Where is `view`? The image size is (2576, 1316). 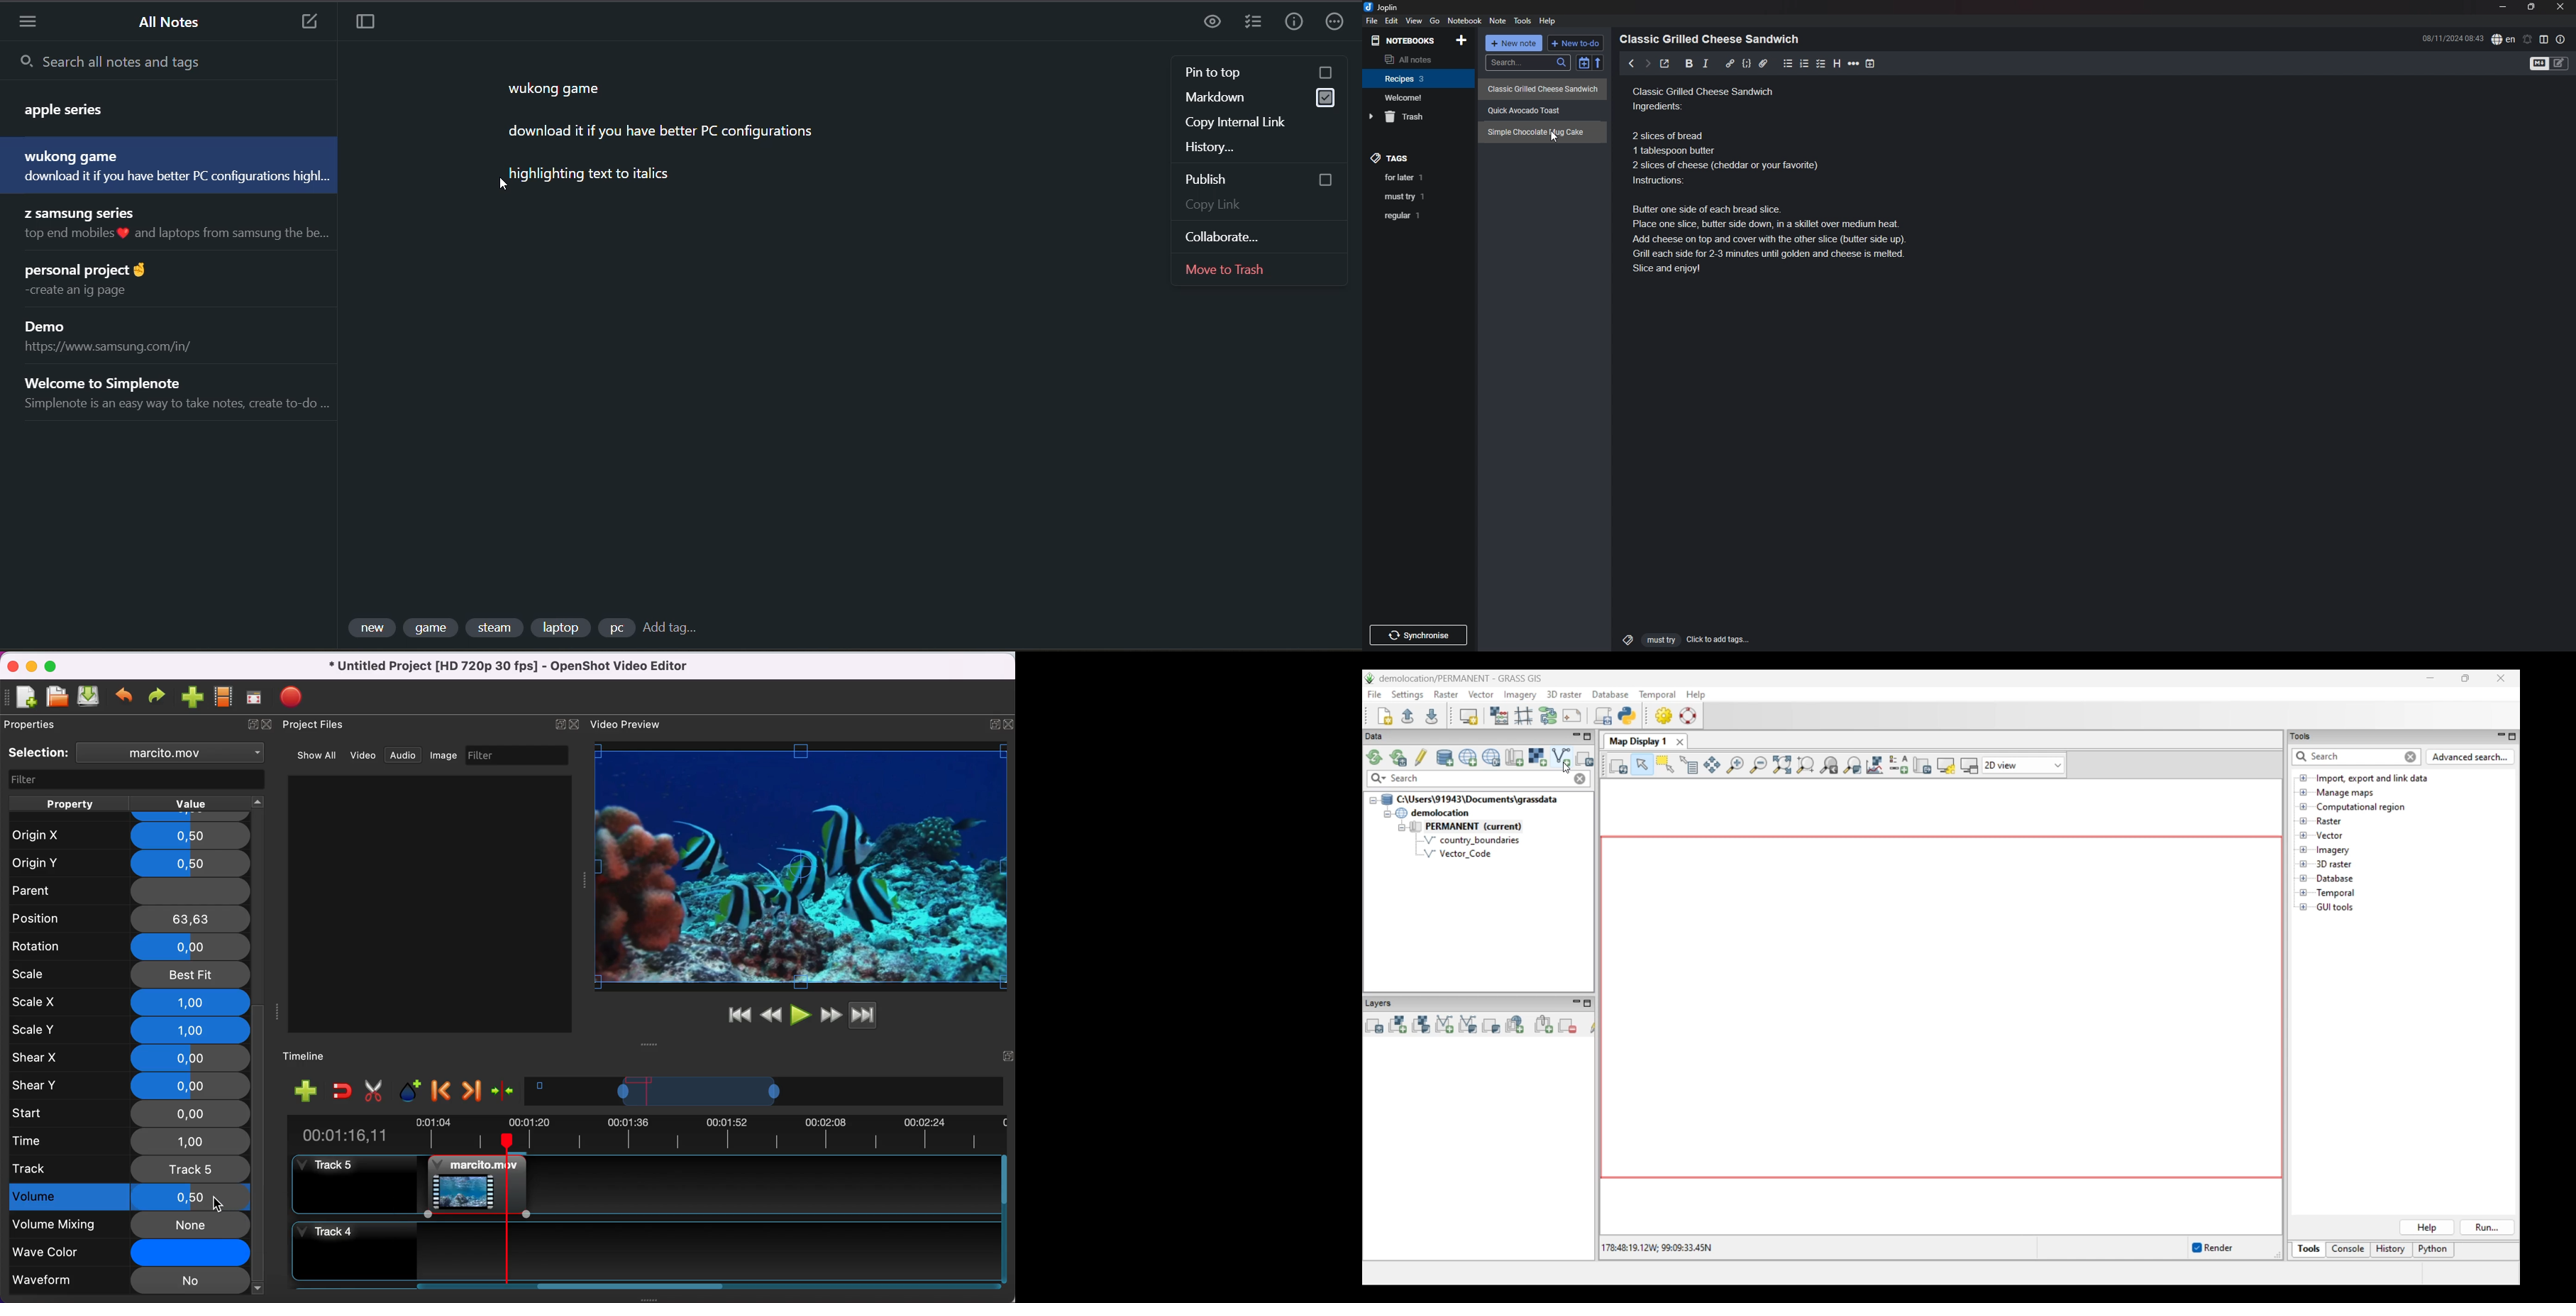
view is located at coordinates (1413, 21).